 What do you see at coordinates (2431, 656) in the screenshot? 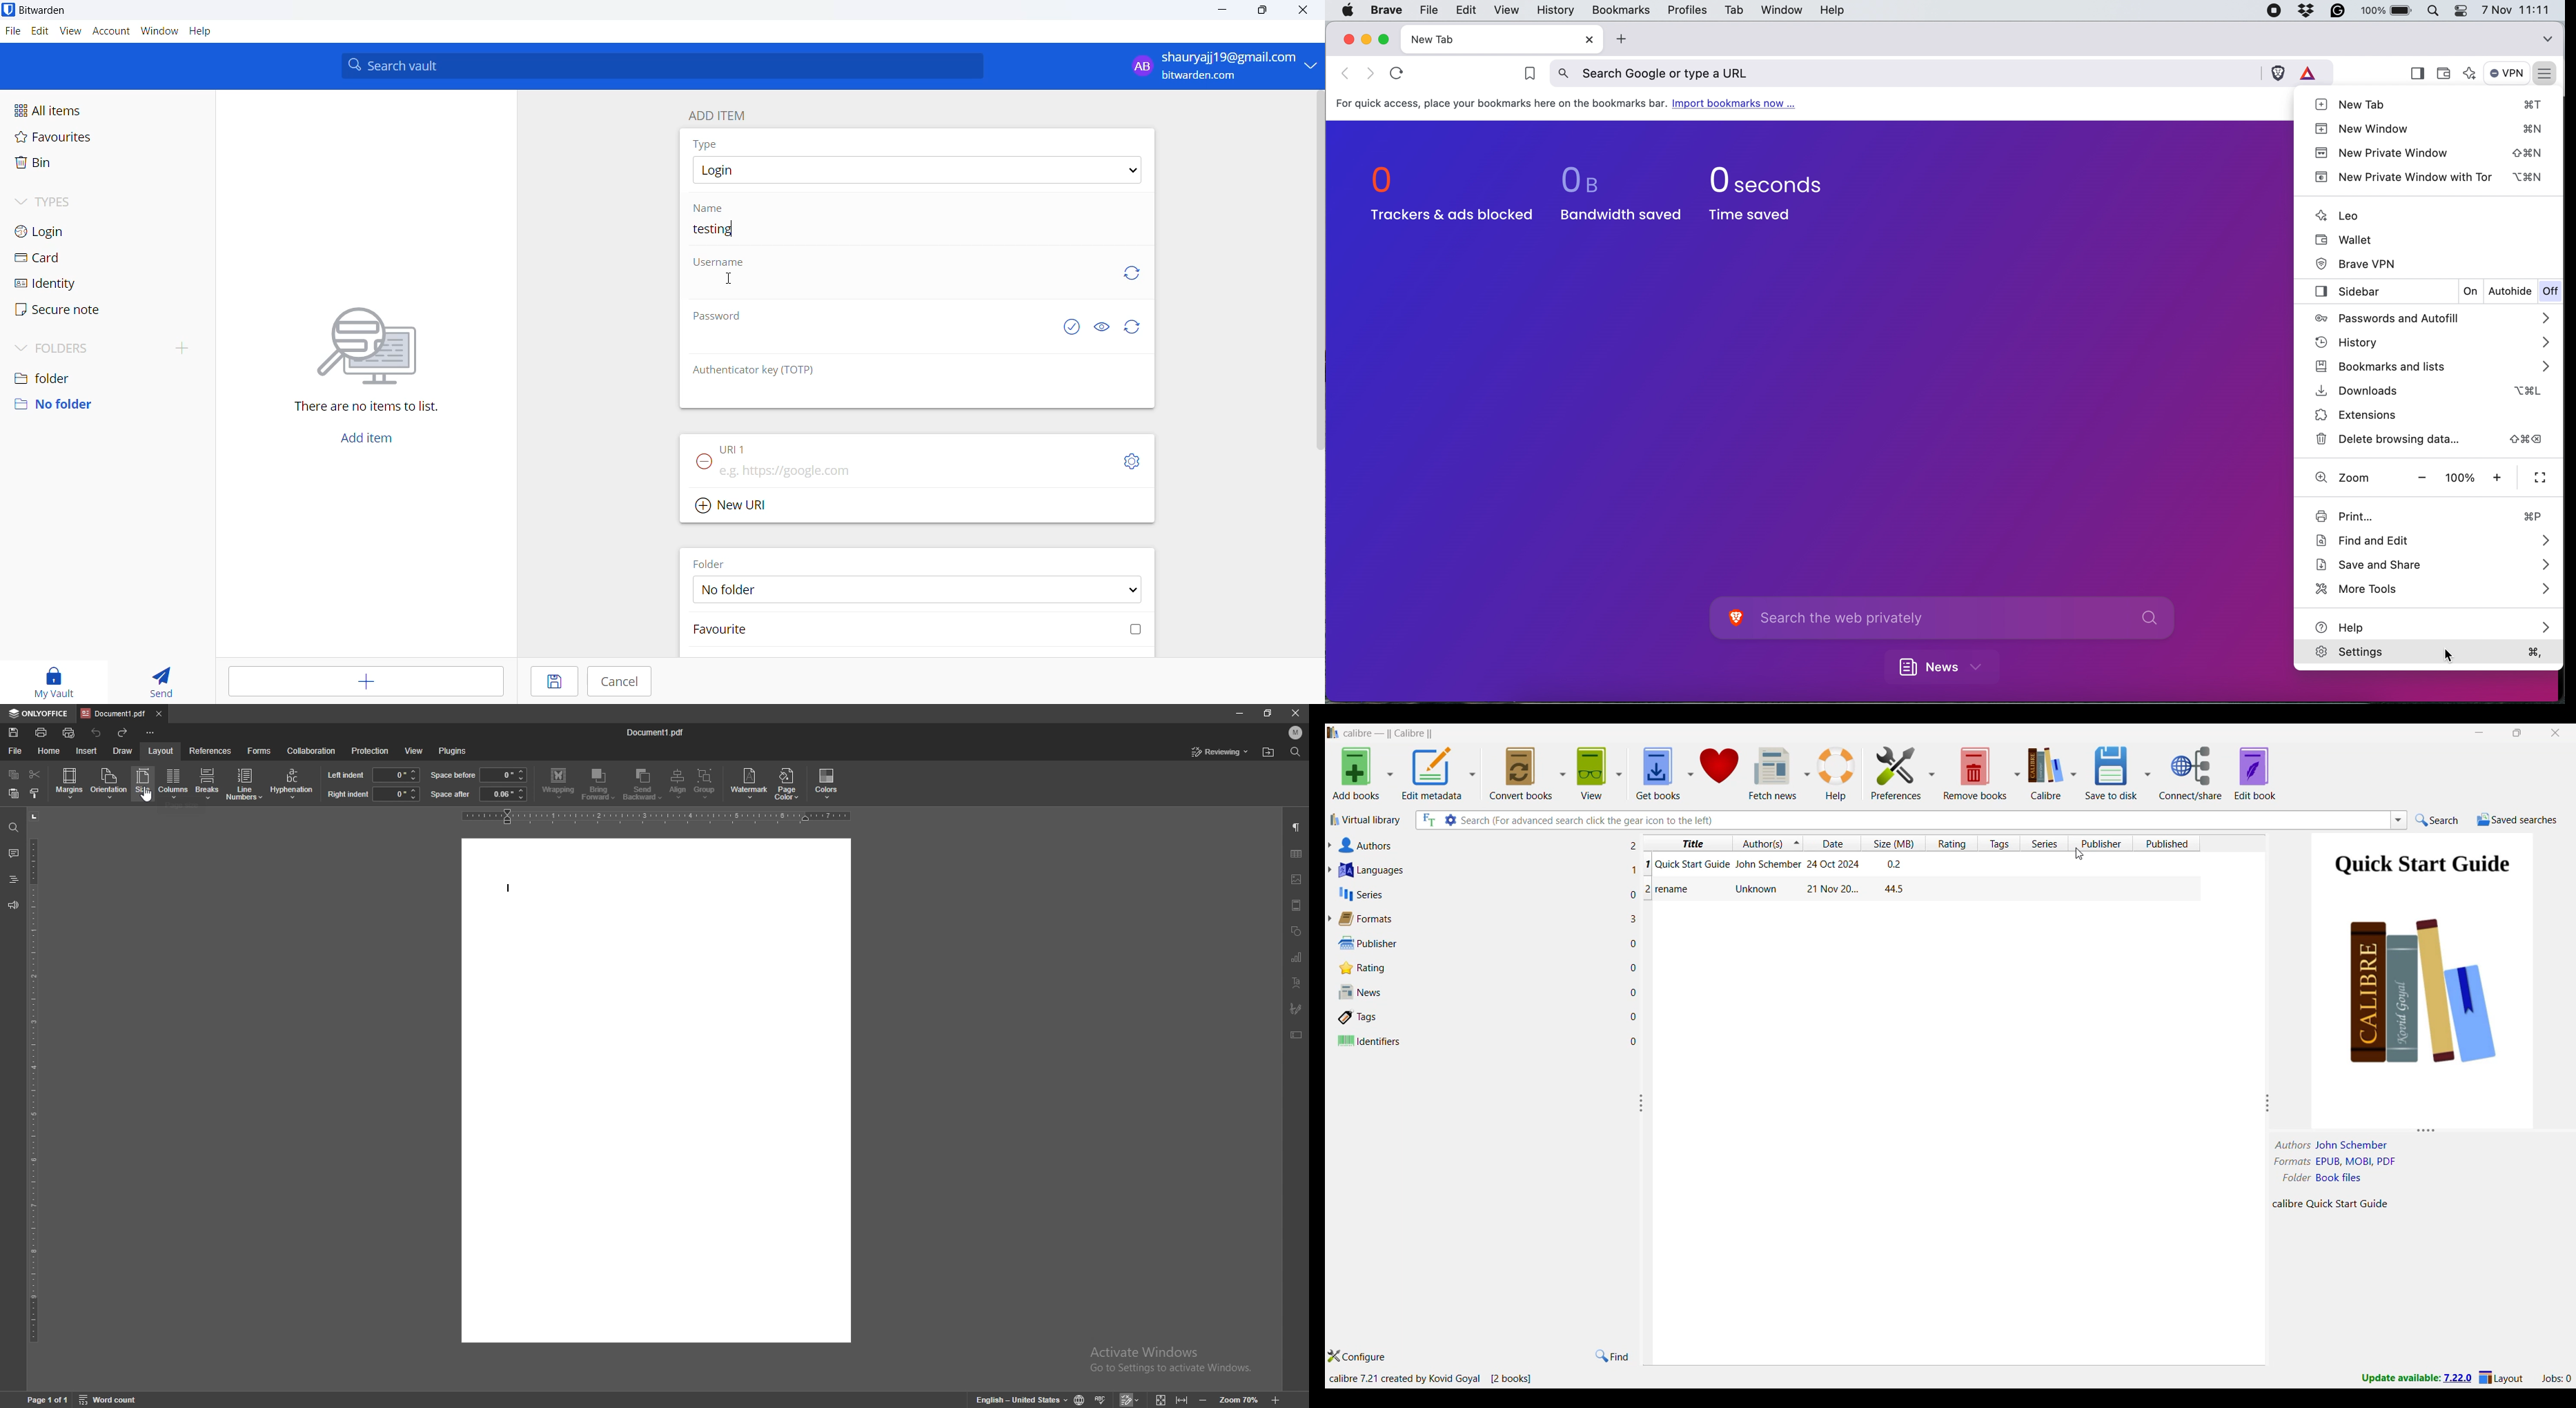
I see `settings` at bounding box center [2431, 656].